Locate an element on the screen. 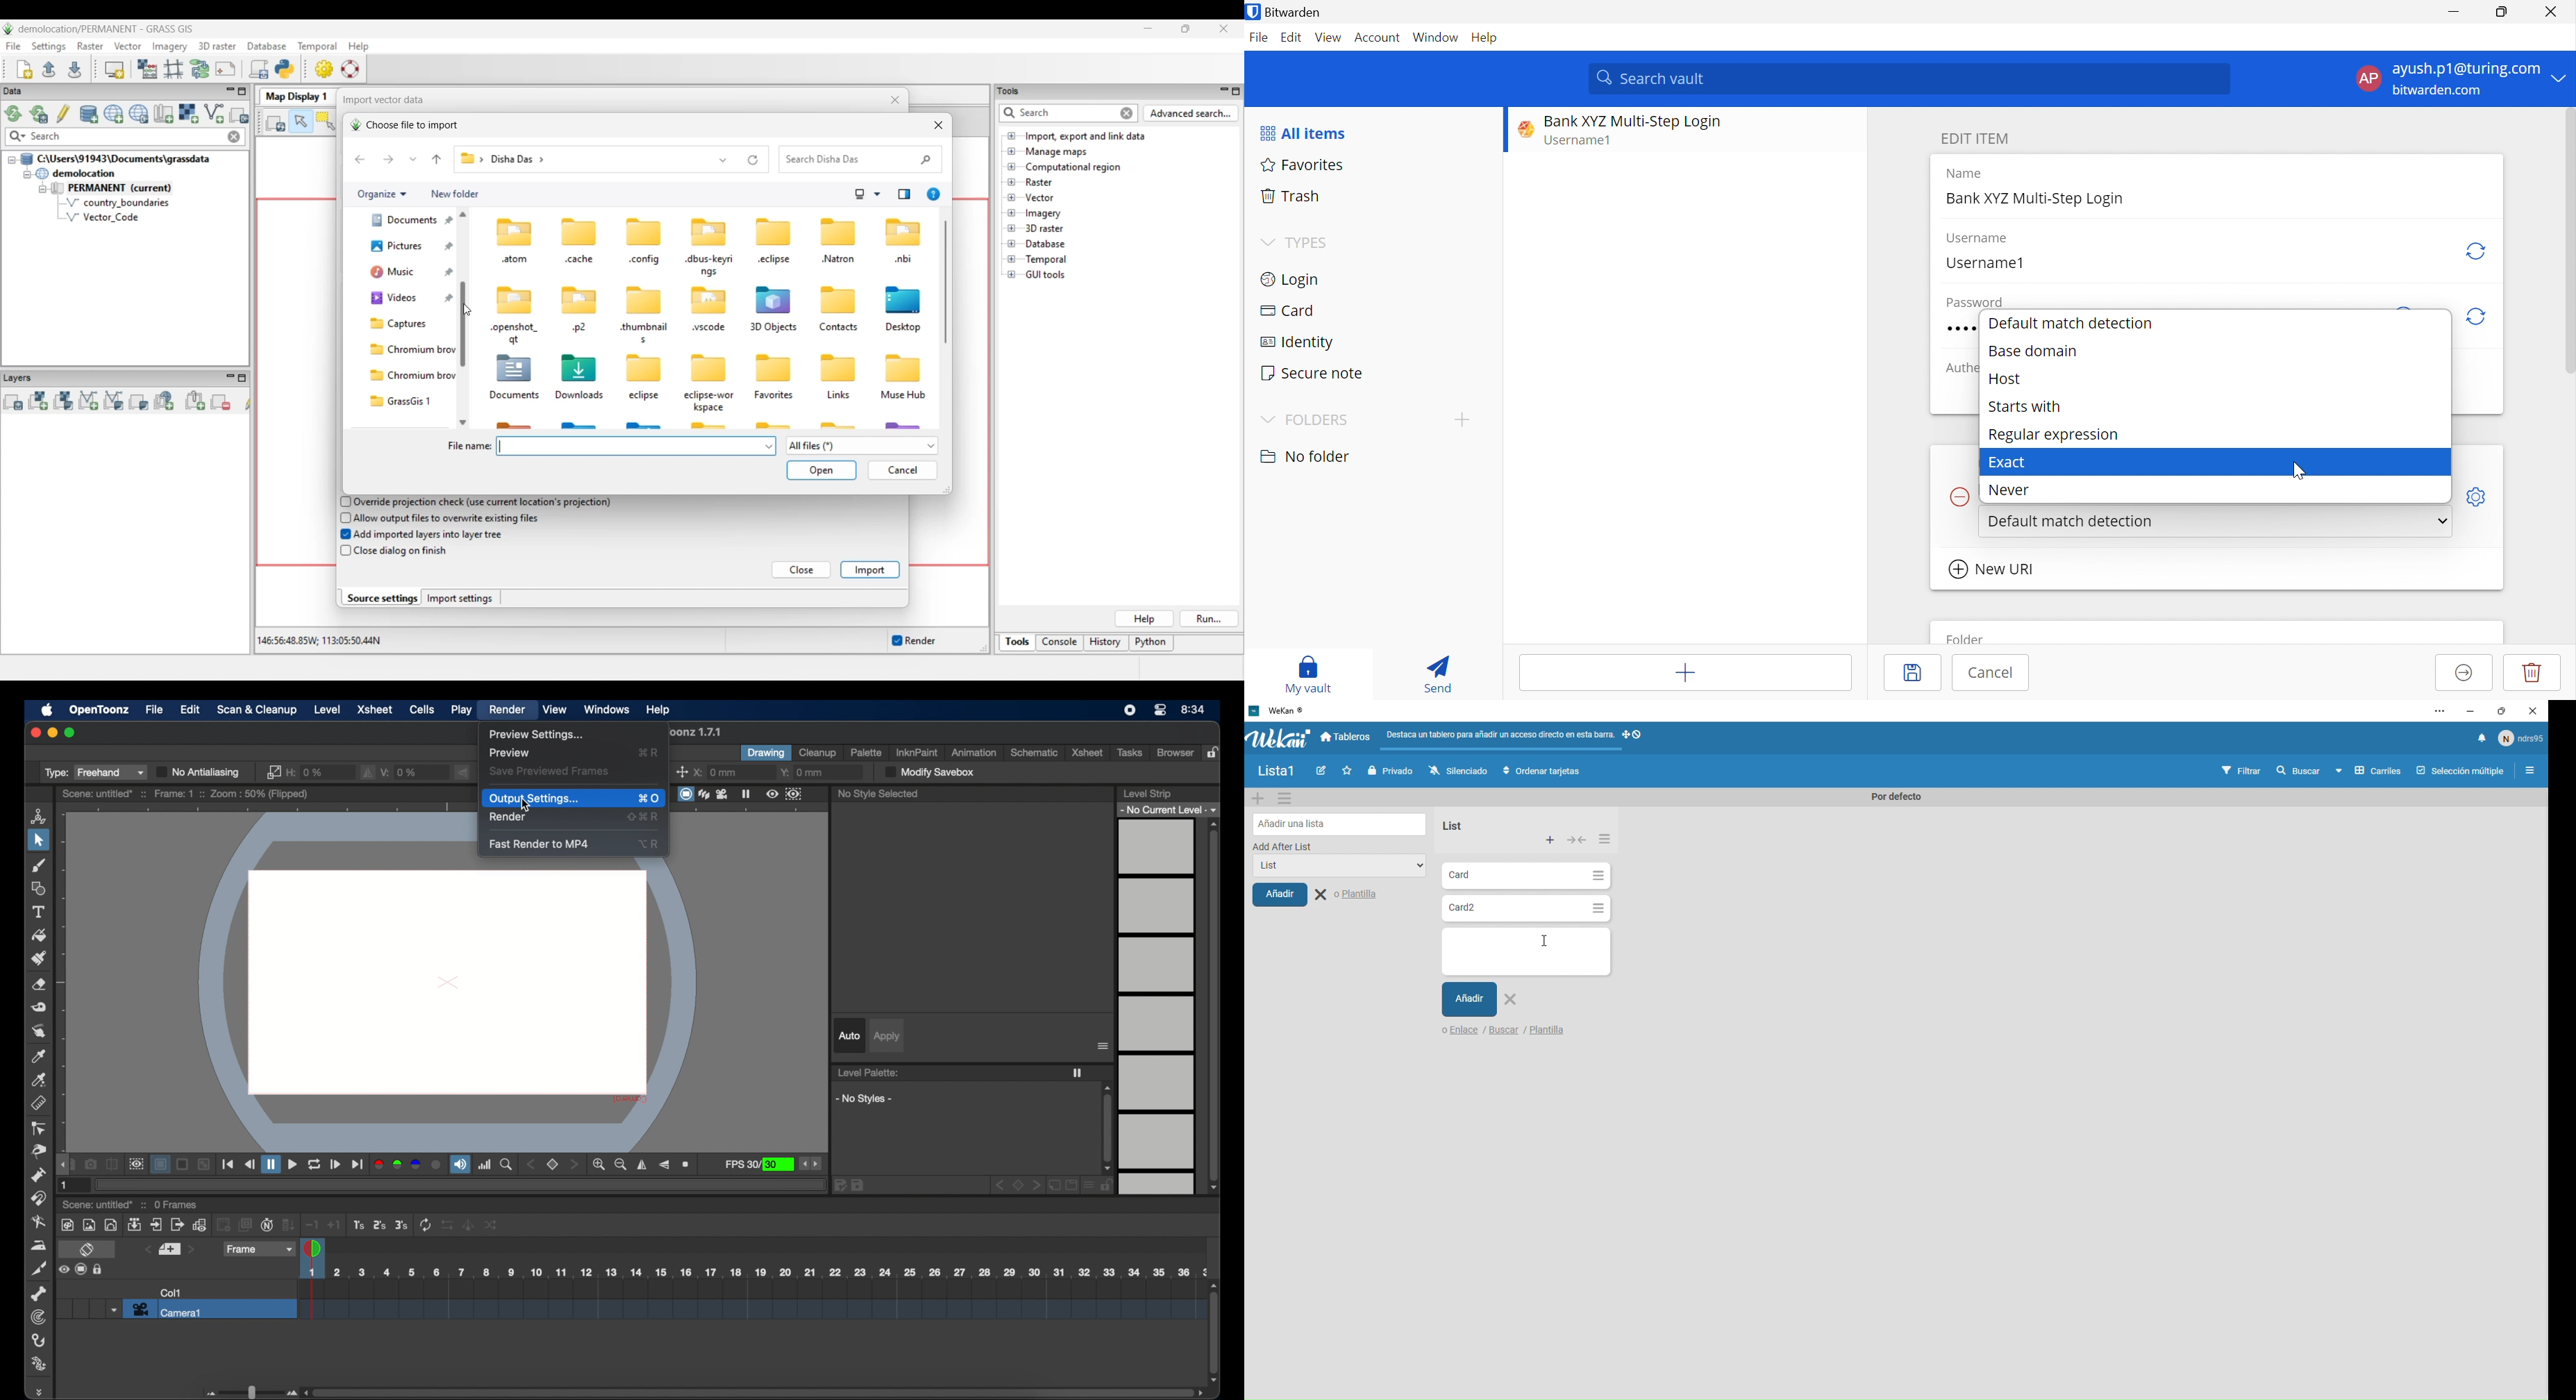  screen recorder icon is located at coordinates (1130, 710).